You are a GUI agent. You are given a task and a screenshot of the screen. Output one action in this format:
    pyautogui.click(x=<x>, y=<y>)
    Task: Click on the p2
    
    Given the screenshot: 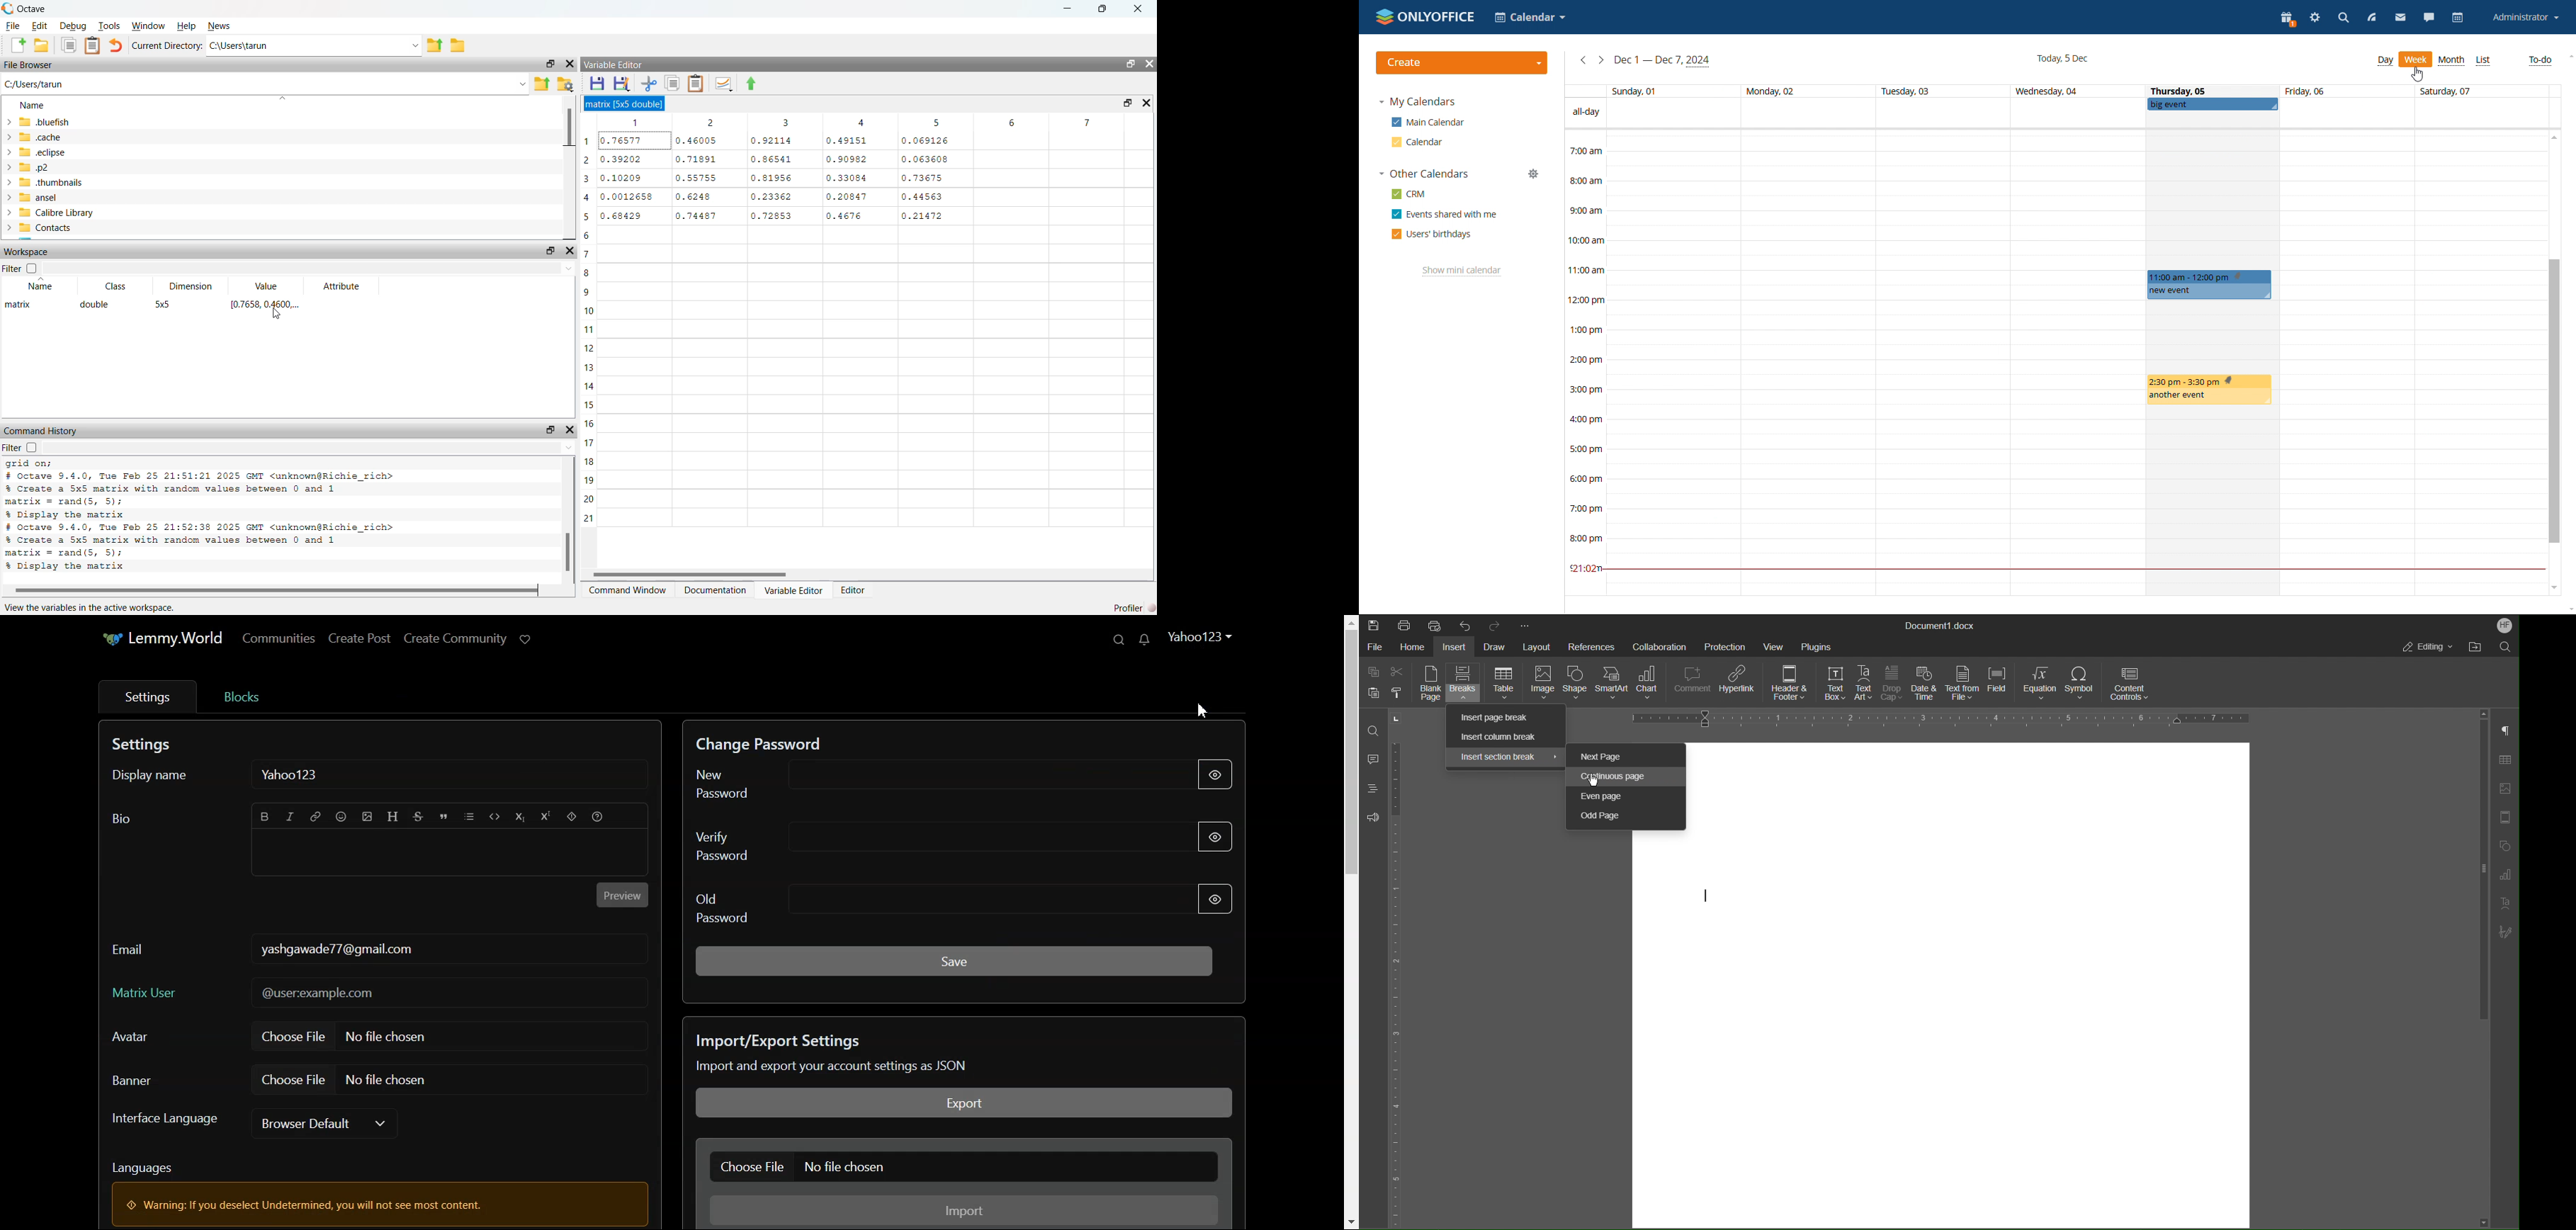 What is the action you would take?
    pyautogui.click(x=35, y=168)
    